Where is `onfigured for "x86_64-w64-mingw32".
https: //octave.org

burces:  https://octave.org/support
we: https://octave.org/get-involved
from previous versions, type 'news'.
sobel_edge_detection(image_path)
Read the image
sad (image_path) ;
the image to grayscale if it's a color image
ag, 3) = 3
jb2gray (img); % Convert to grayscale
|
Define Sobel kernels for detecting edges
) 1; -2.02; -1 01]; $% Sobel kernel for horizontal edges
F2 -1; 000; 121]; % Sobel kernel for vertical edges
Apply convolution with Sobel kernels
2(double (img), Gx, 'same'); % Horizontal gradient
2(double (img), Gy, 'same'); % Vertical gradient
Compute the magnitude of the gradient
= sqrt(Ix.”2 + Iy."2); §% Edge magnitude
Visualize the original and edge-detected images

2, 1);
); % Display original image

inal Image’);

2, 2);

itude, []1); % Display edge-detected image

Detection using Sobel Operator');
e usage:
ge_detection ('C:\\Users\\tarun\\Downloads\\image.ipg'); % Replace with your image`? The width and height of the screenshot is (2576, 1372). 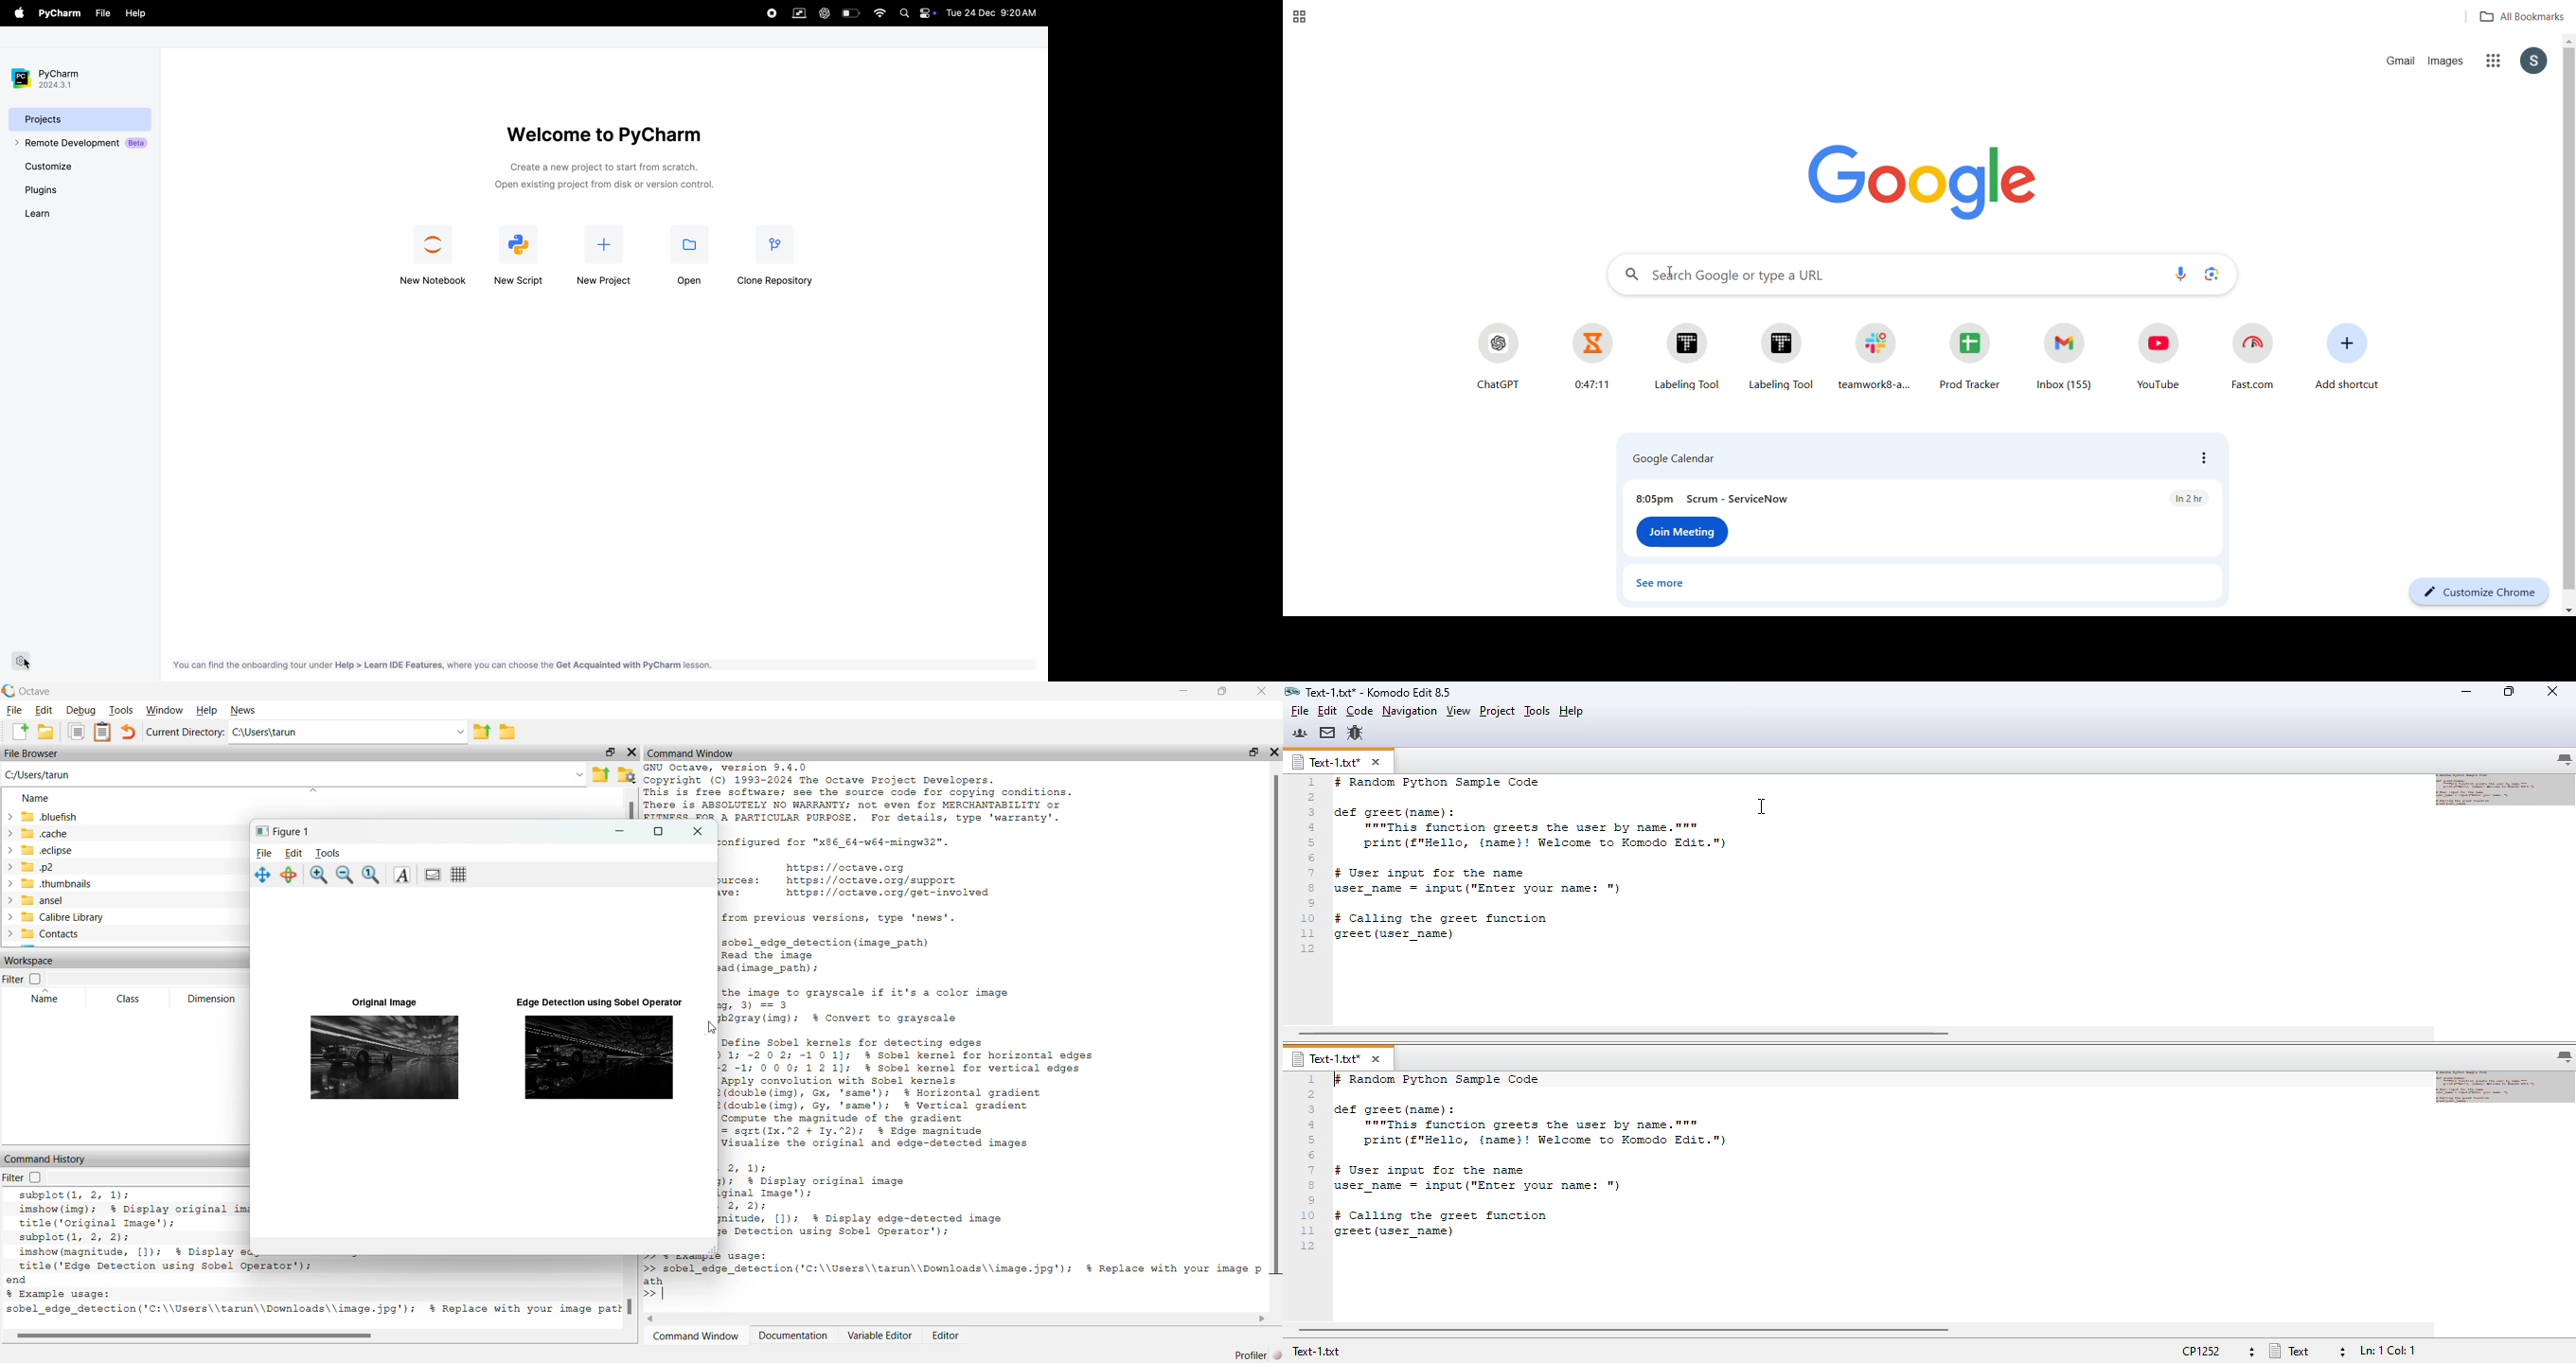
onfigured for "x86_64-w64-mingw32".
https: //octave.org

burces:  https://octave.org/support
we: https://octave.org/get-involved
from previous versions, type 'news'.
sobel_edge_detection(image_path)
Read the image
sad (image_path) ;
the image to grayscale if it's a color image
ag, 3) = 3
jb2gray (img); % Convert to grayscale
|
Define Sobel kernels for detecting edges
) 1; -2.02; -1 01]; $% Sobel kernel for horizontal edges
F2 -1; 000; 121]; % Sobel kernel for vertical edges
Apply convolution with Sobel kernels
2(double (img), Gx, 'same'); % Horizontal gradient
2(double (img), Gy, 'same'); % Vertical gradient
Compute the magnitude of the gradient
= sqrt(Ix.”2 + Iy."2); §% Edge magnitude
Visualize the original and edge-detected images

2, 1);
); % Display original image

inal Image’);

2, 2);

itude, []1); % Display edge-detected image

Detection using Sobel Operator');
e usage:
ge_detection ('C:\\Users\\tarun\\Downloads\\image.ipg'); % Replace with your image is located at coordinates (988, 1060).